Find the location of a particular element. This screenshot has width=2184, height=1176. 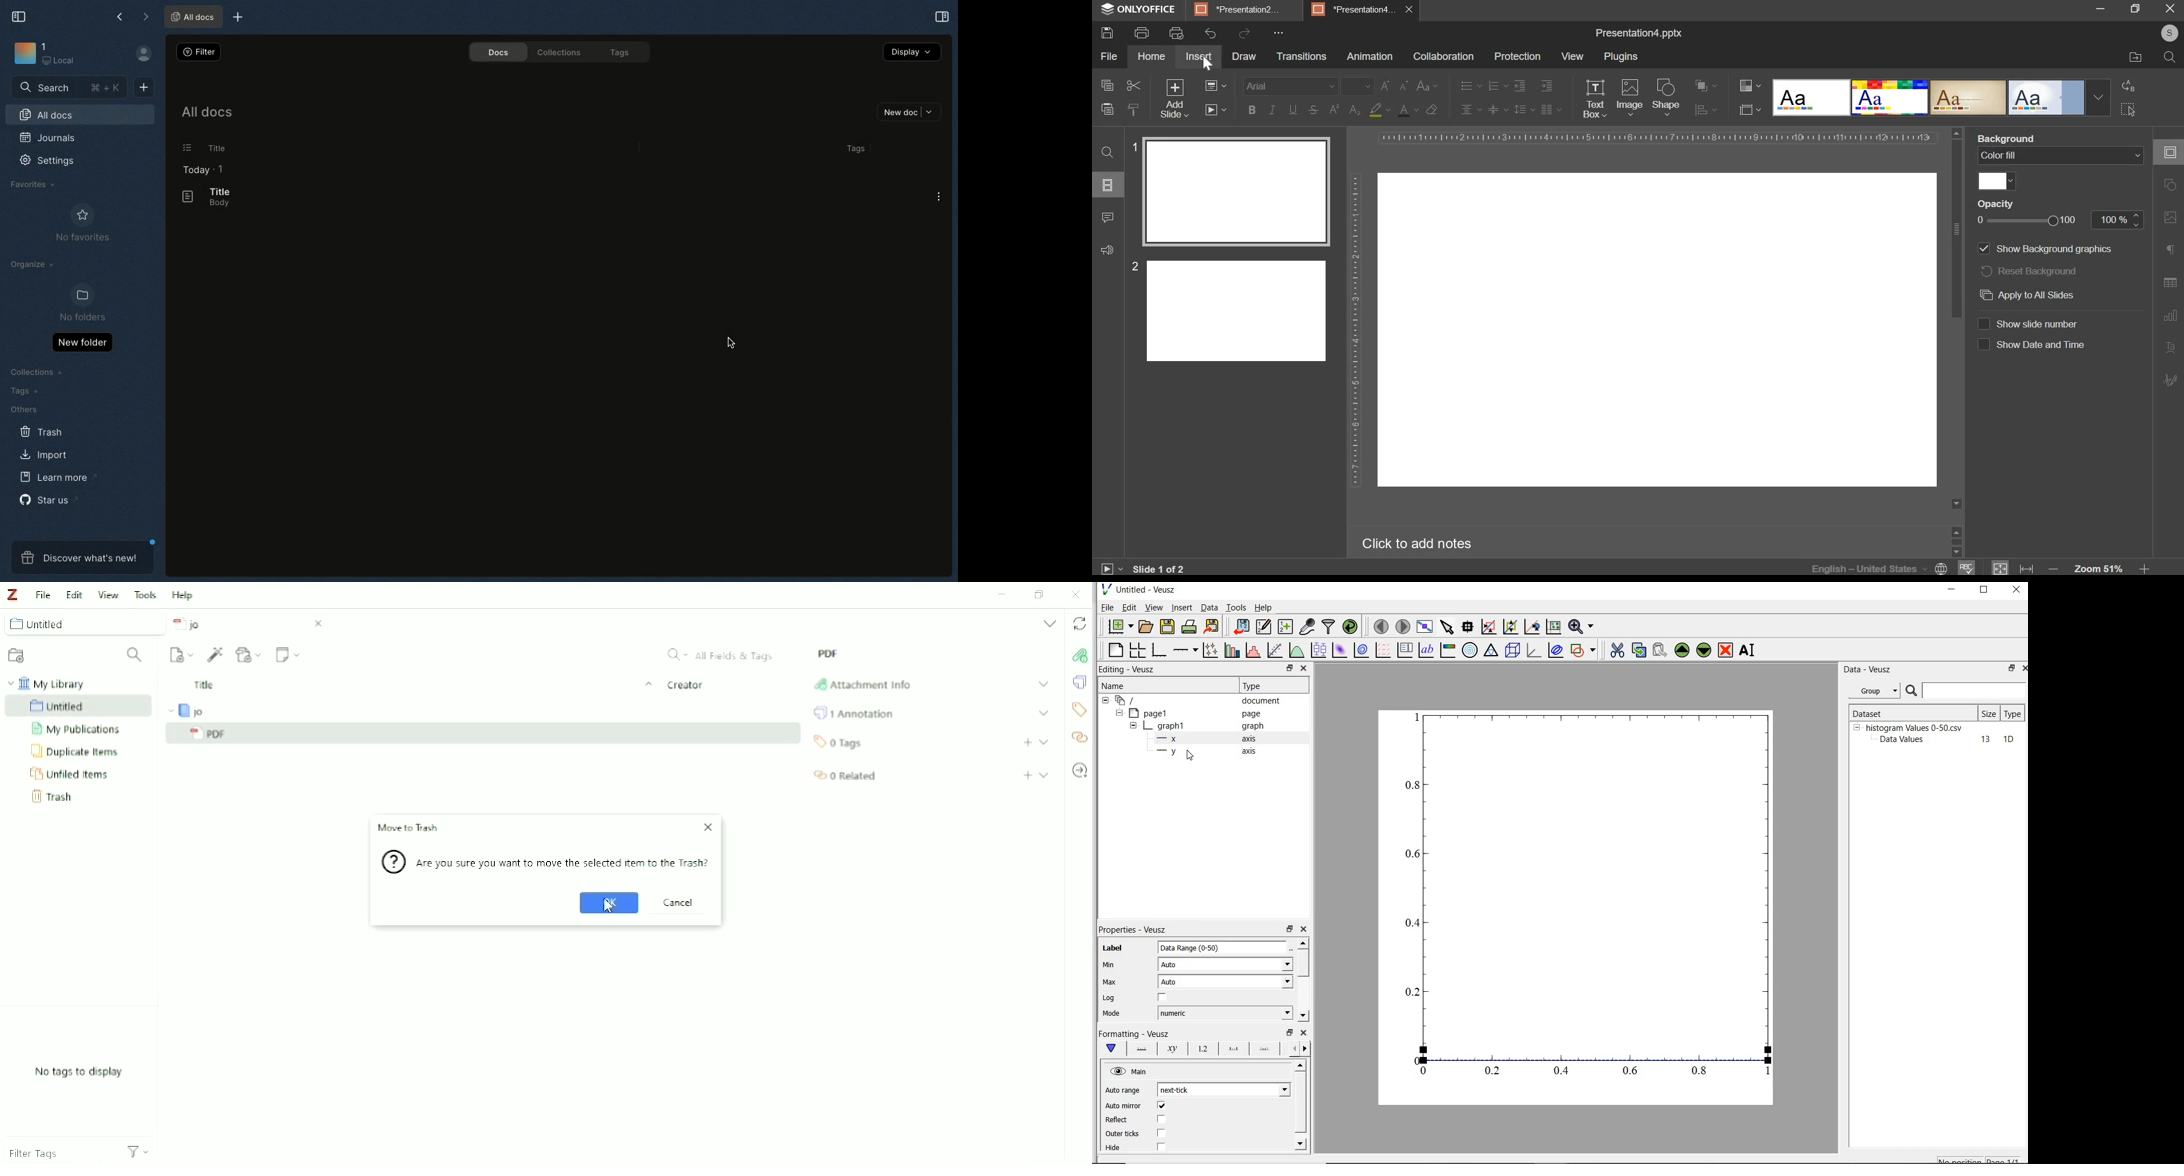

Locate is located at coordinates (1080, 770).